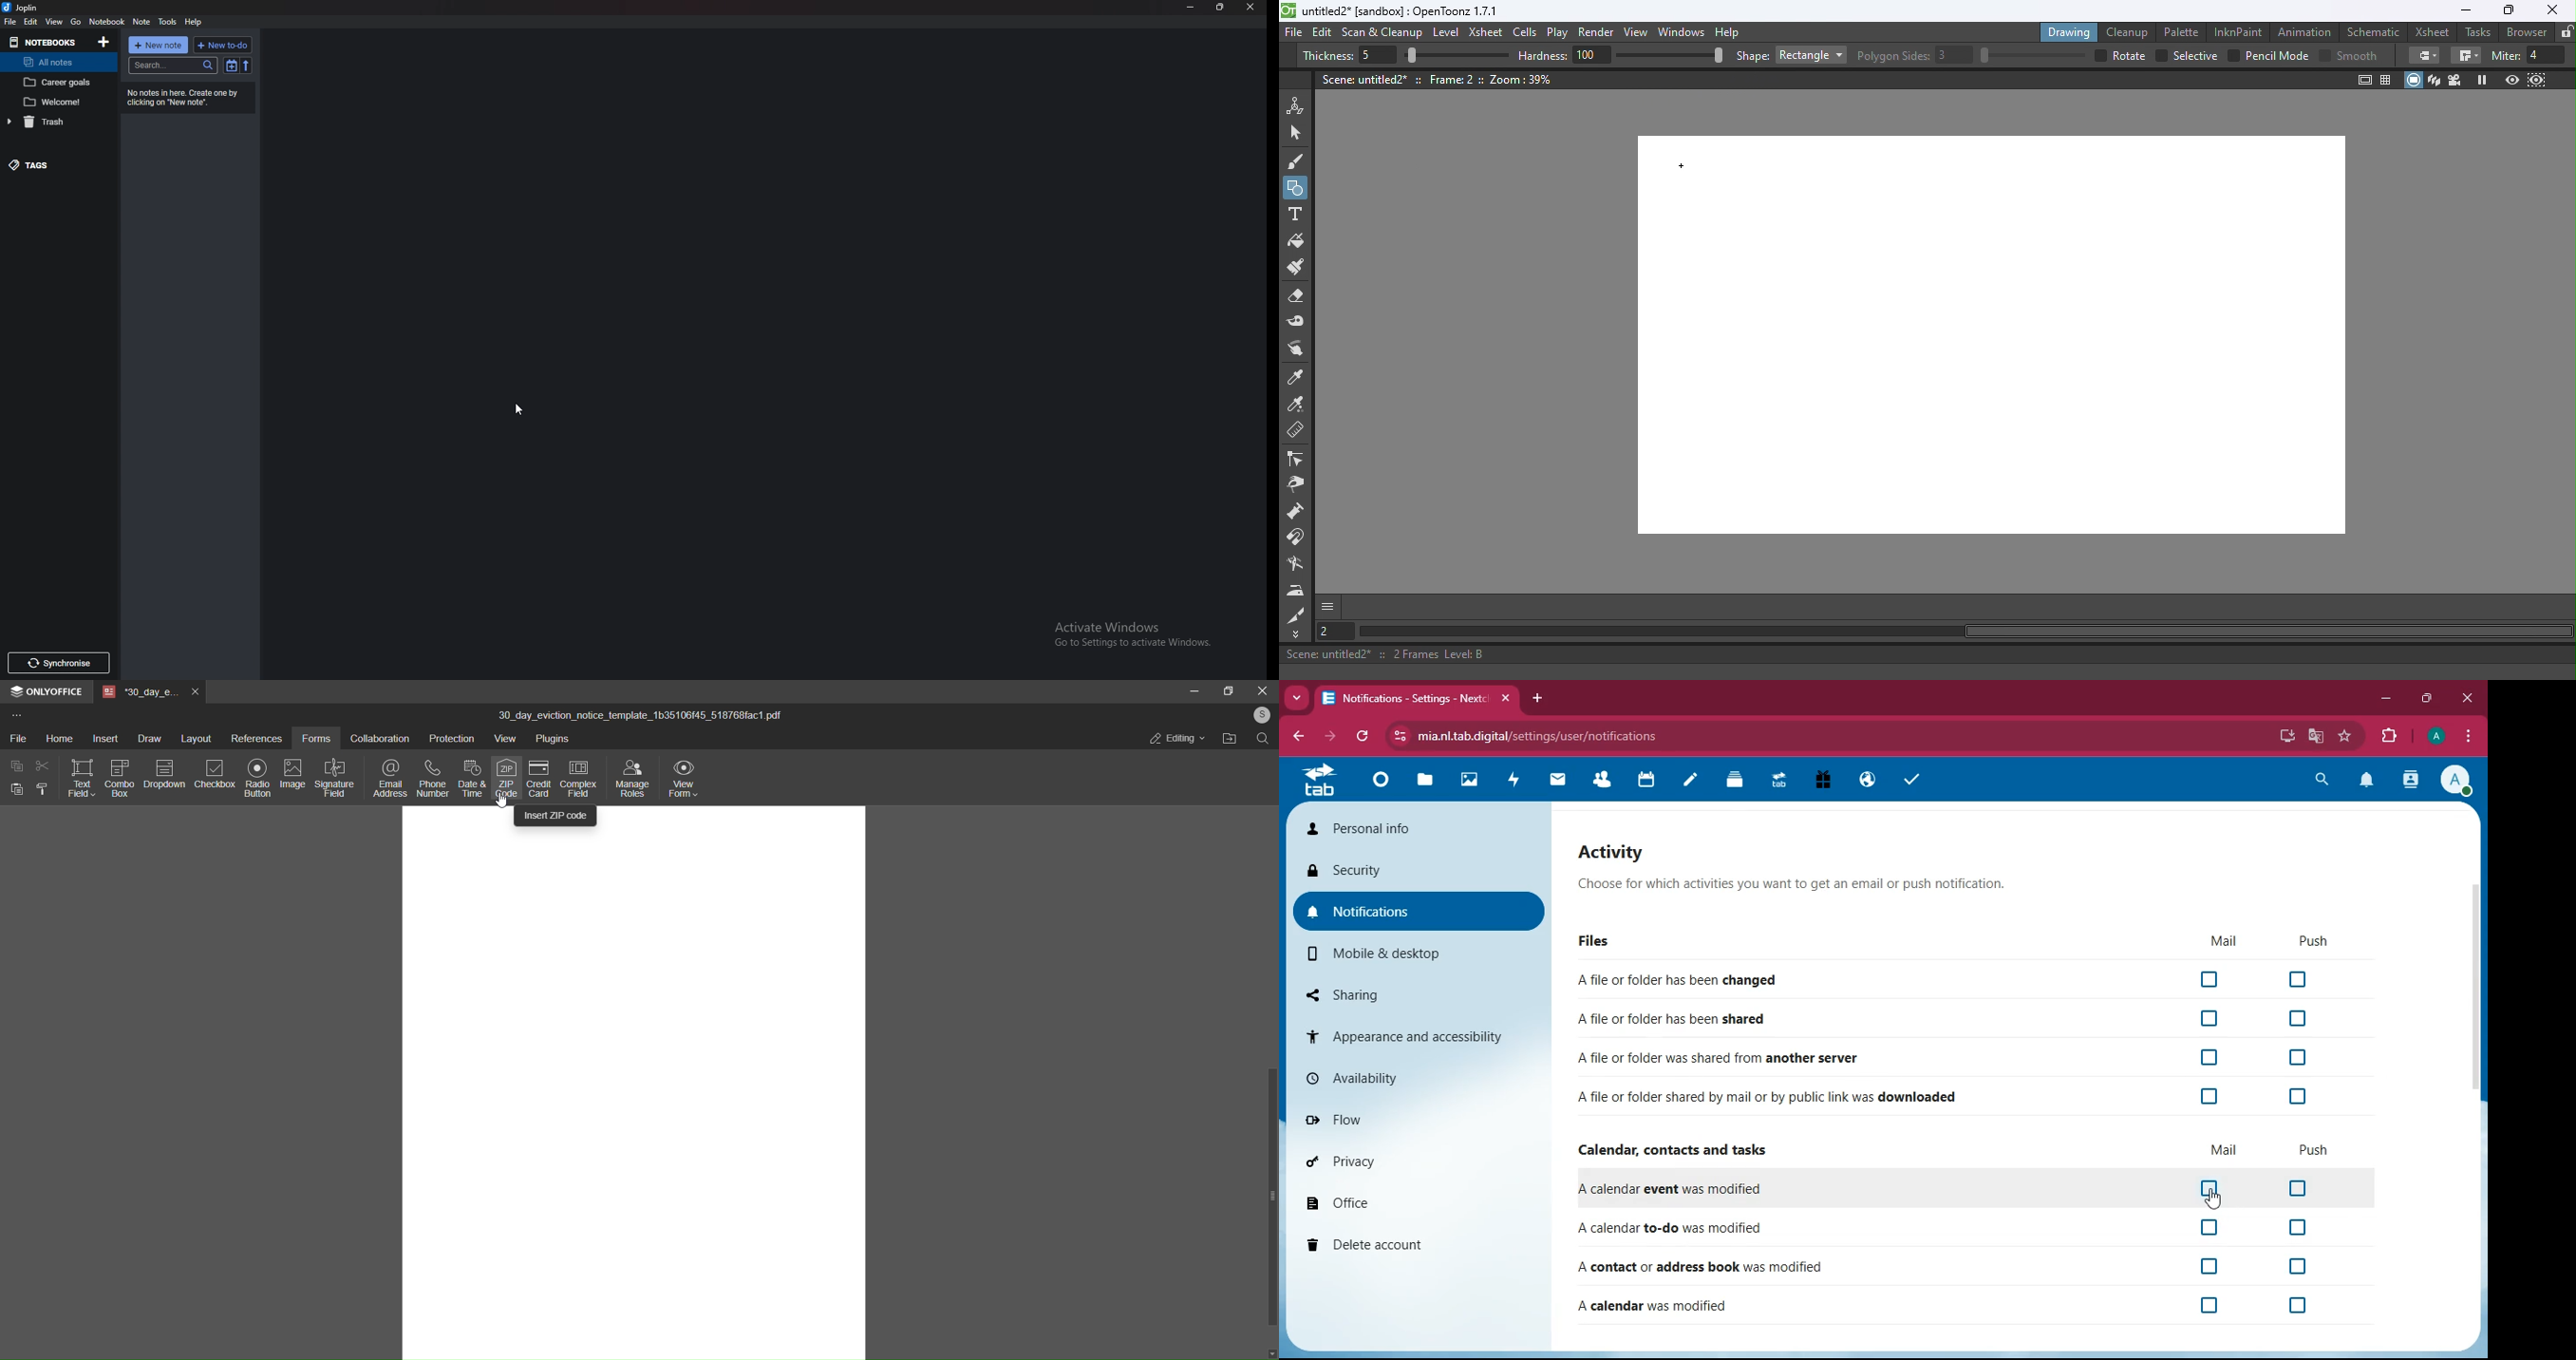  Describe the element at coordinates (119, 776) in the screenshot. I see `combo box` at that location.